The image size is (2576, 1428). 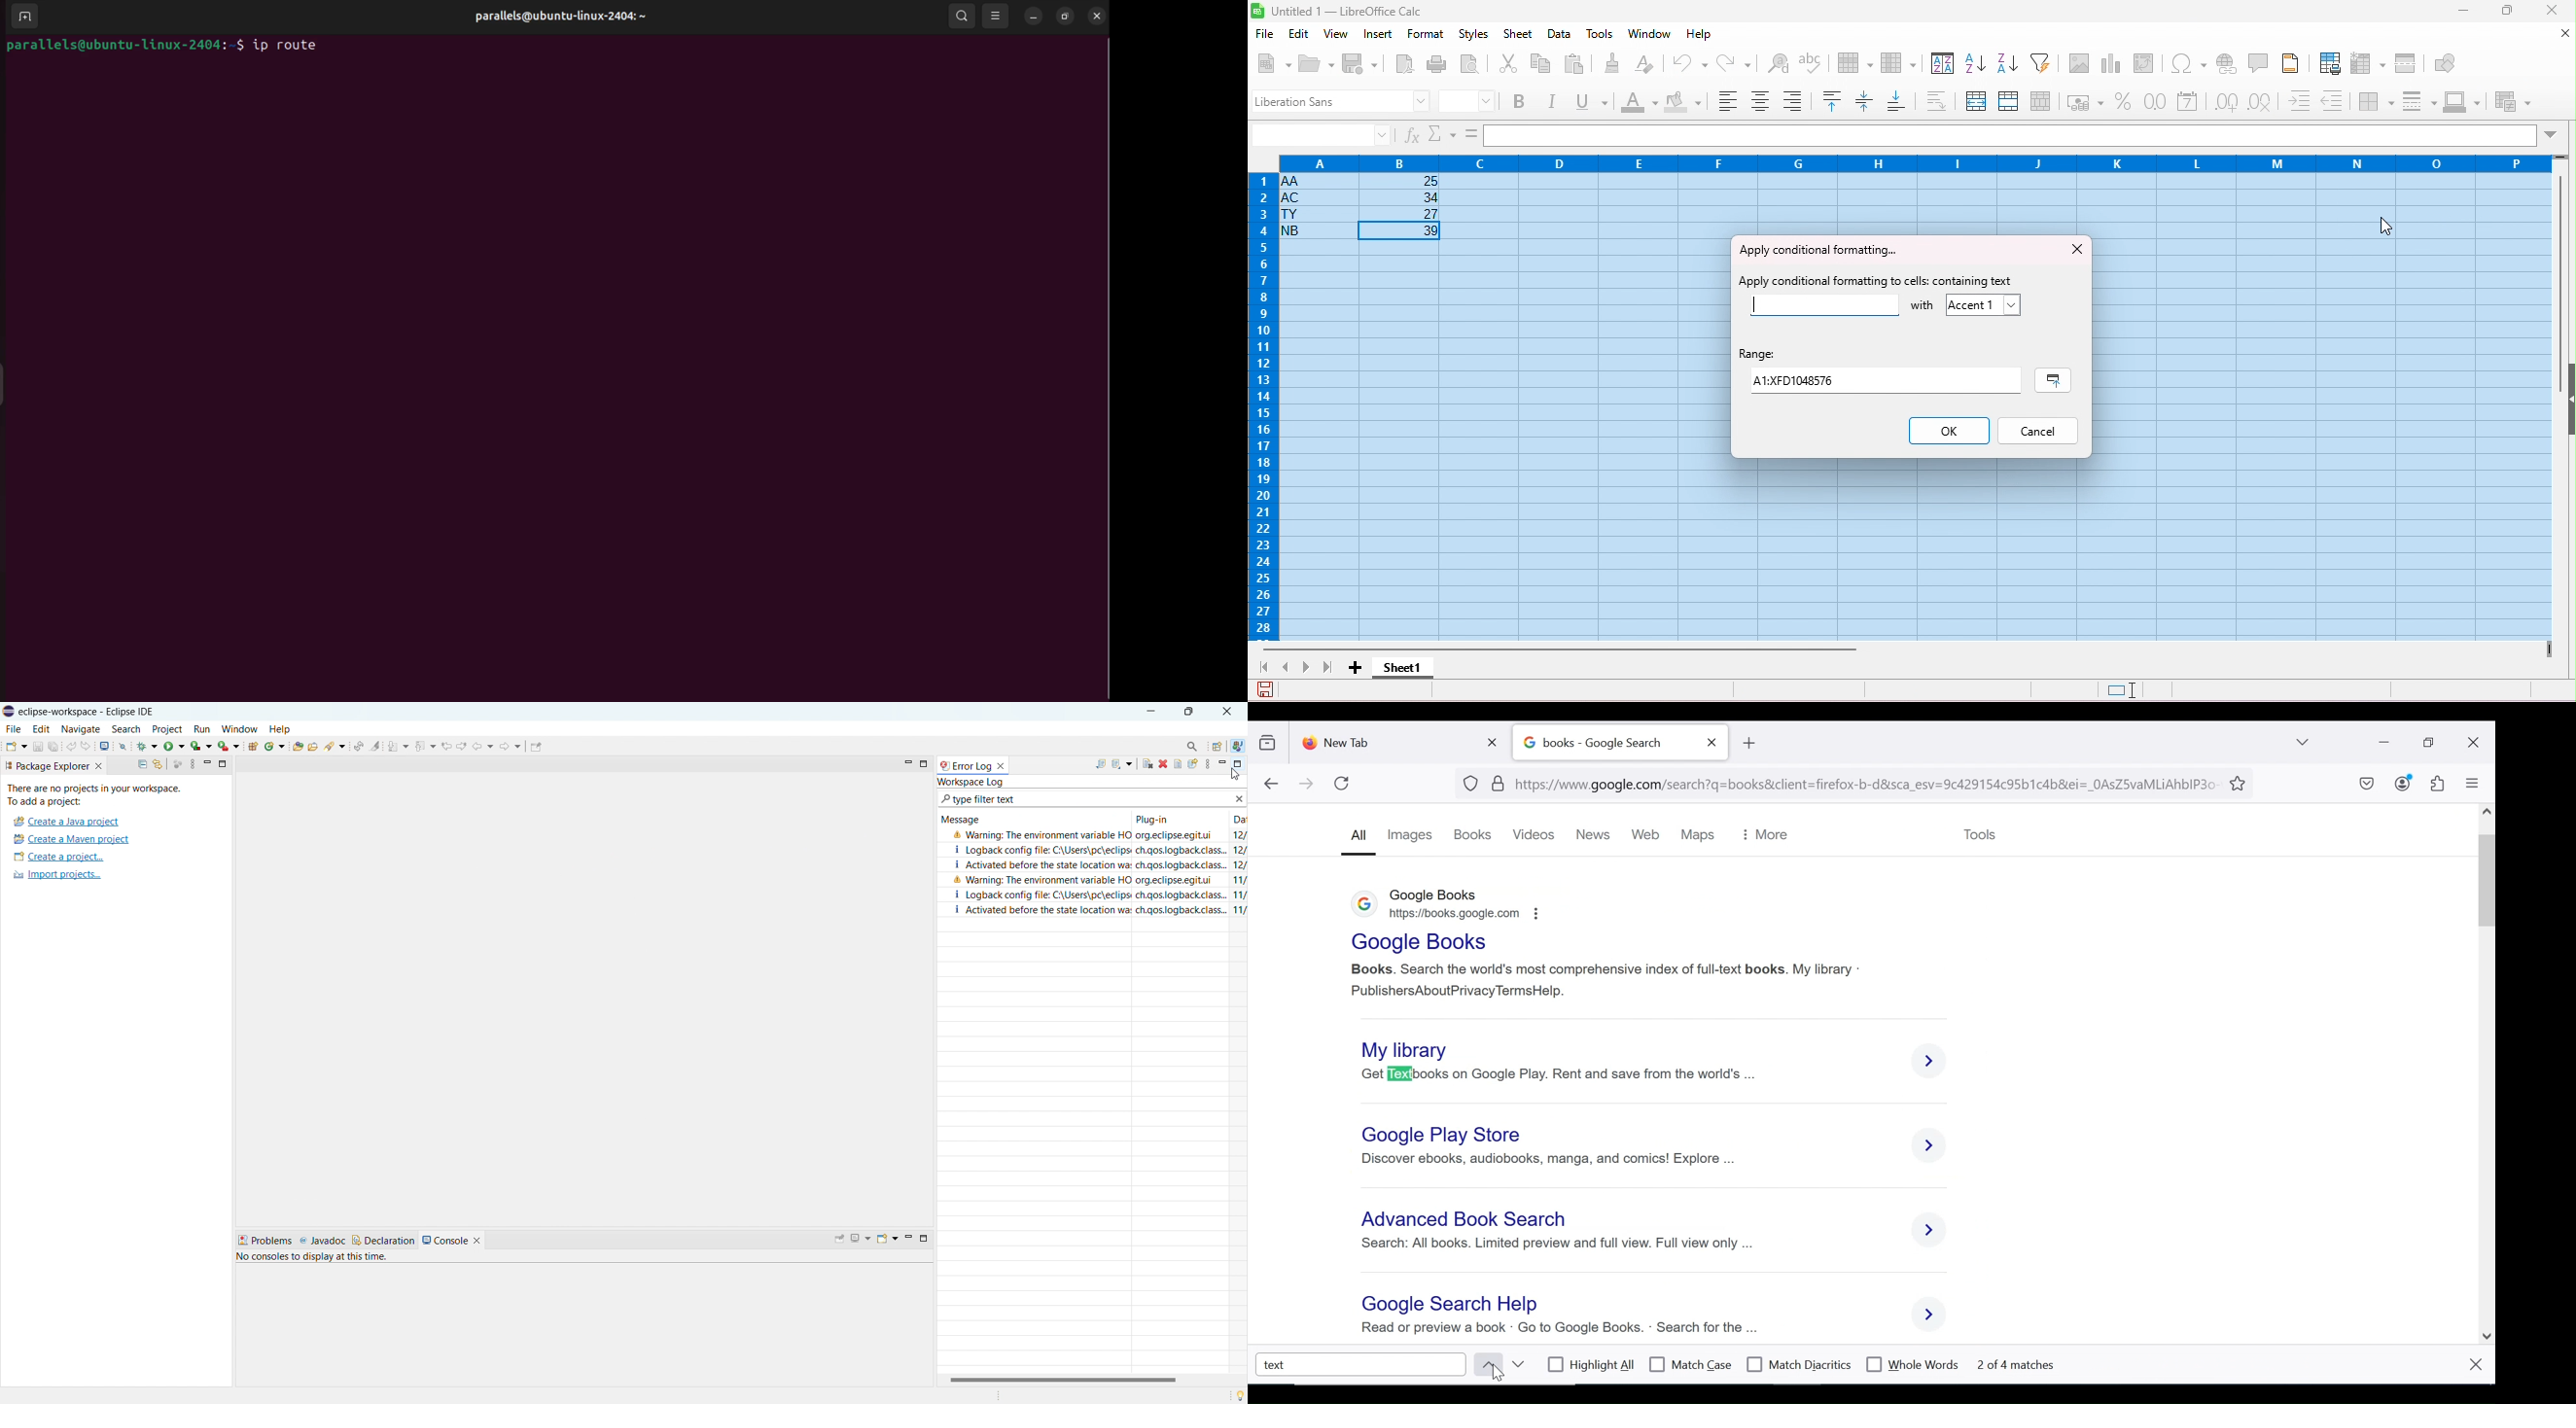 What do you see at coordinates (1897, 101) in the screenshot?
I see `align bottom` at bounding box center [1897, 101].